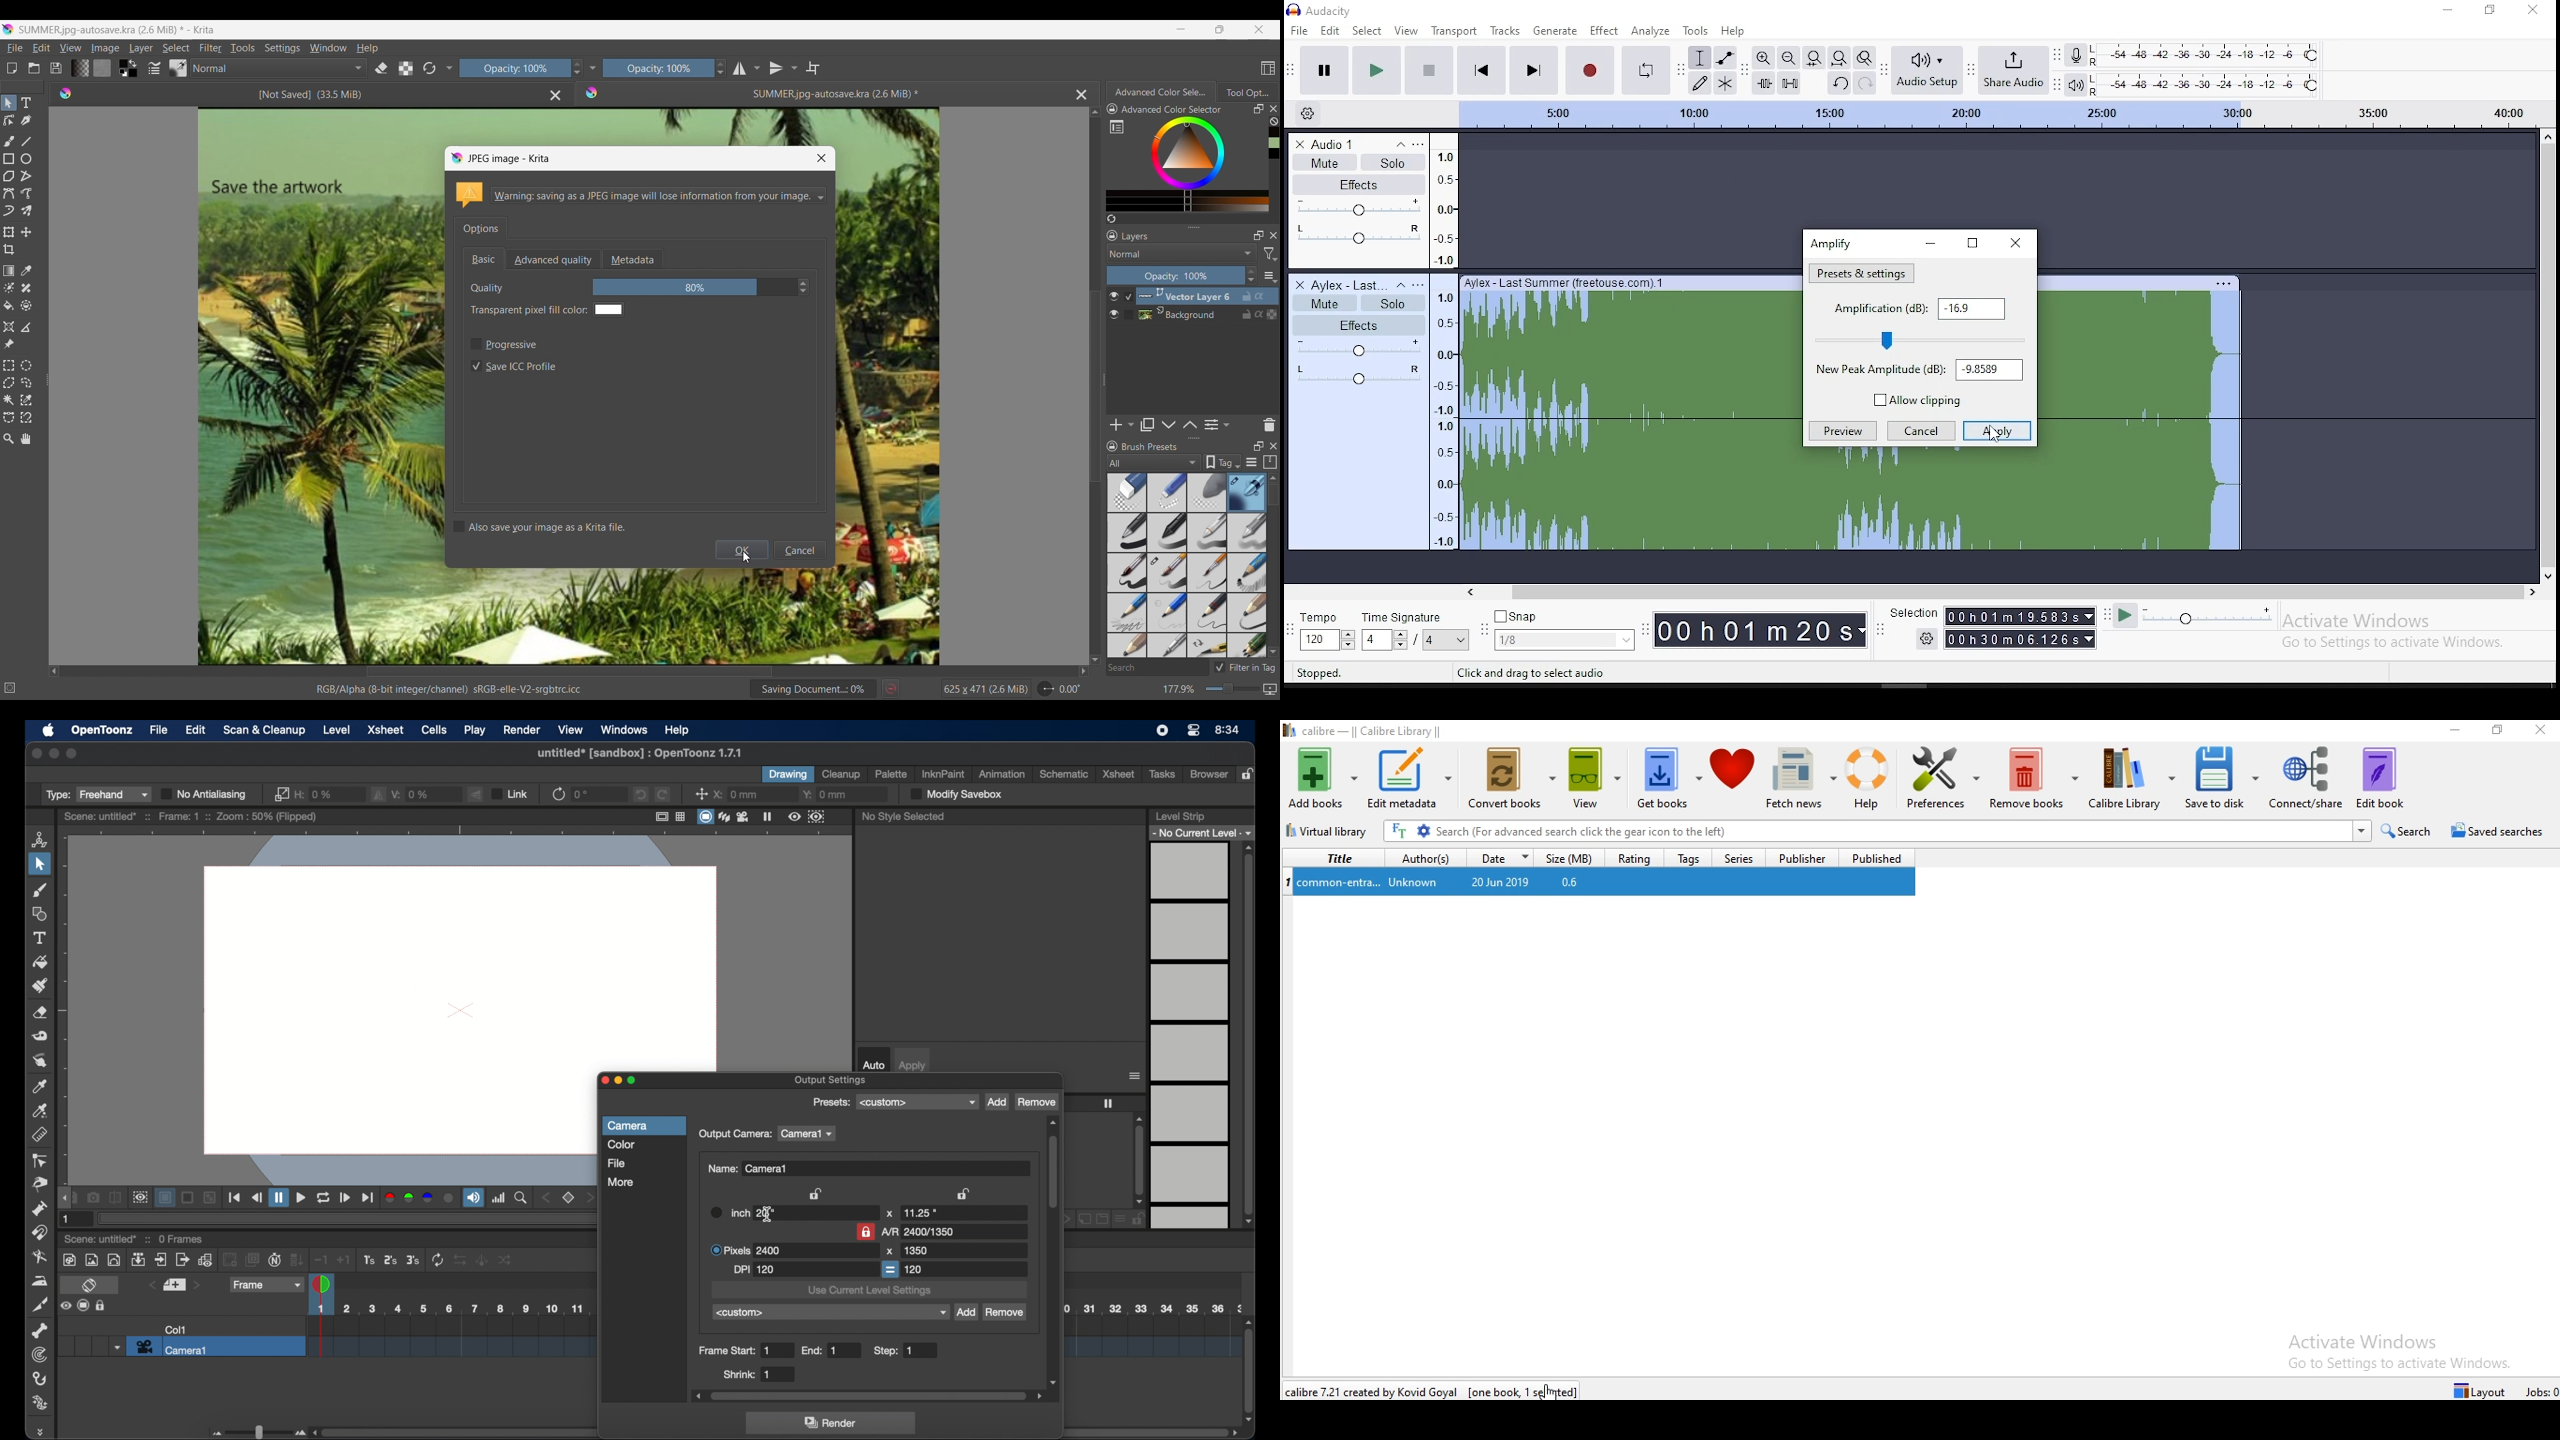 This screenshot has width=2576, height=1456. What do you see at coordinates (1327, 633) in the screenshot?
I see `tempo` at bounding box center [1327, 633].